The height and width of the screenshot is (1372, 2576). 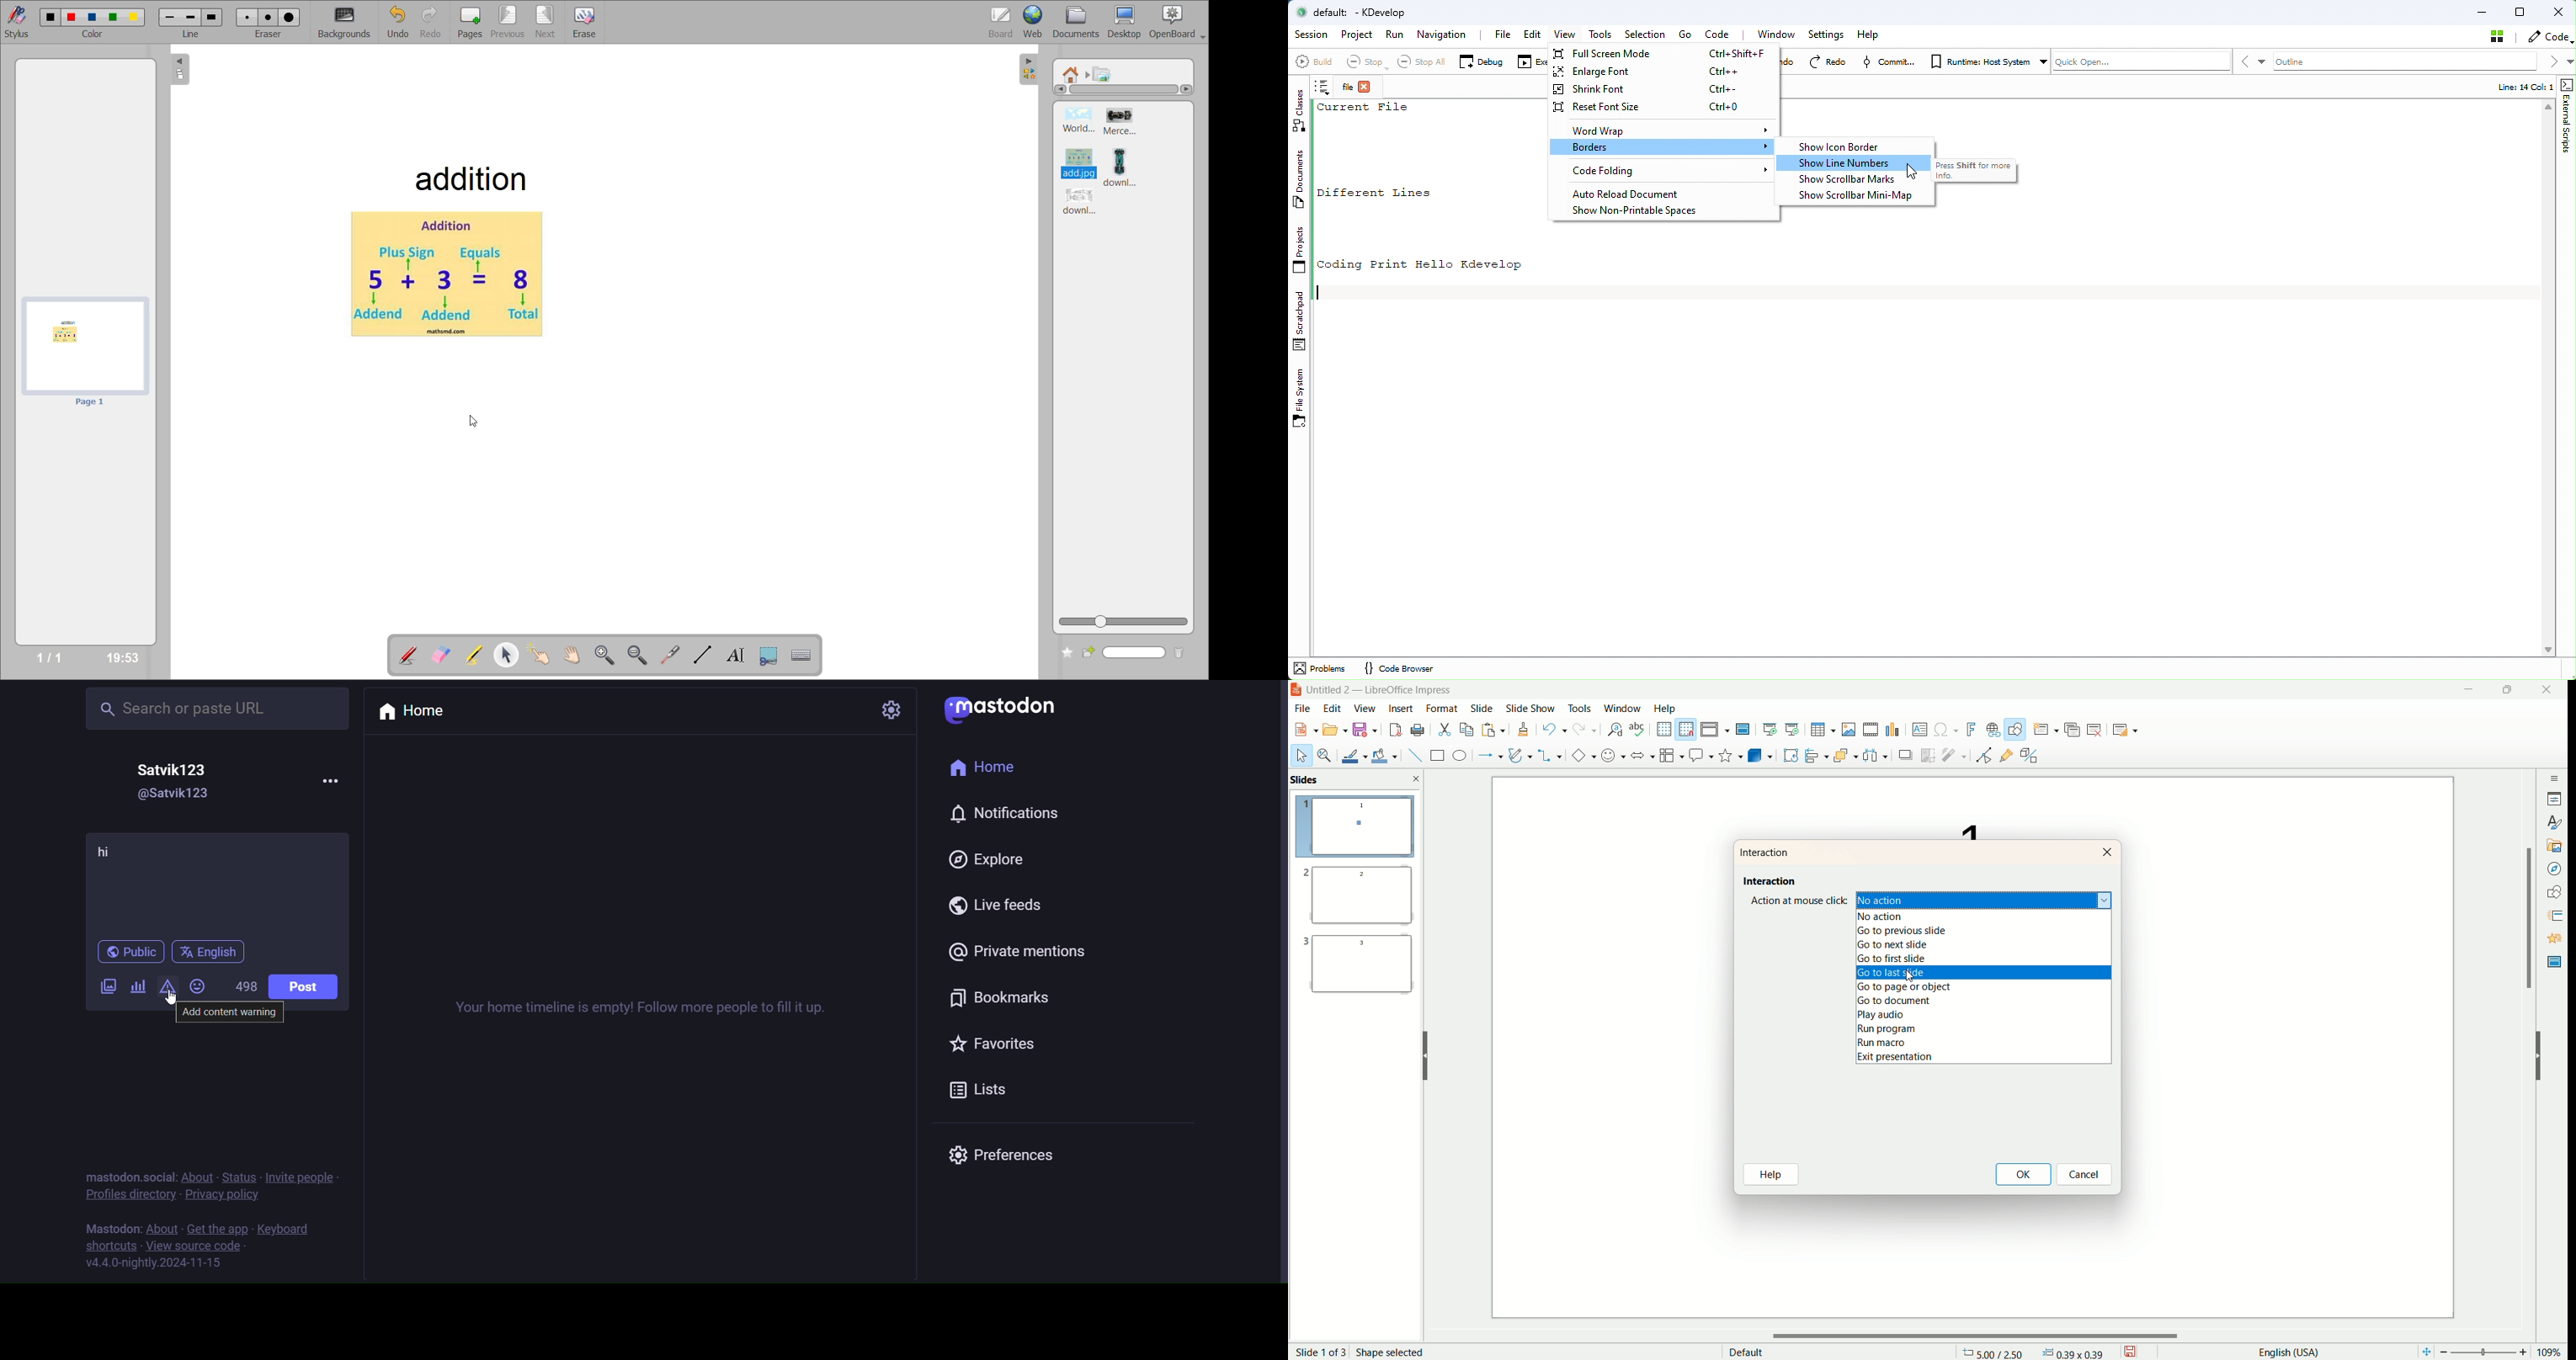 I want to click on rotate, so click(x=1791, y=755).